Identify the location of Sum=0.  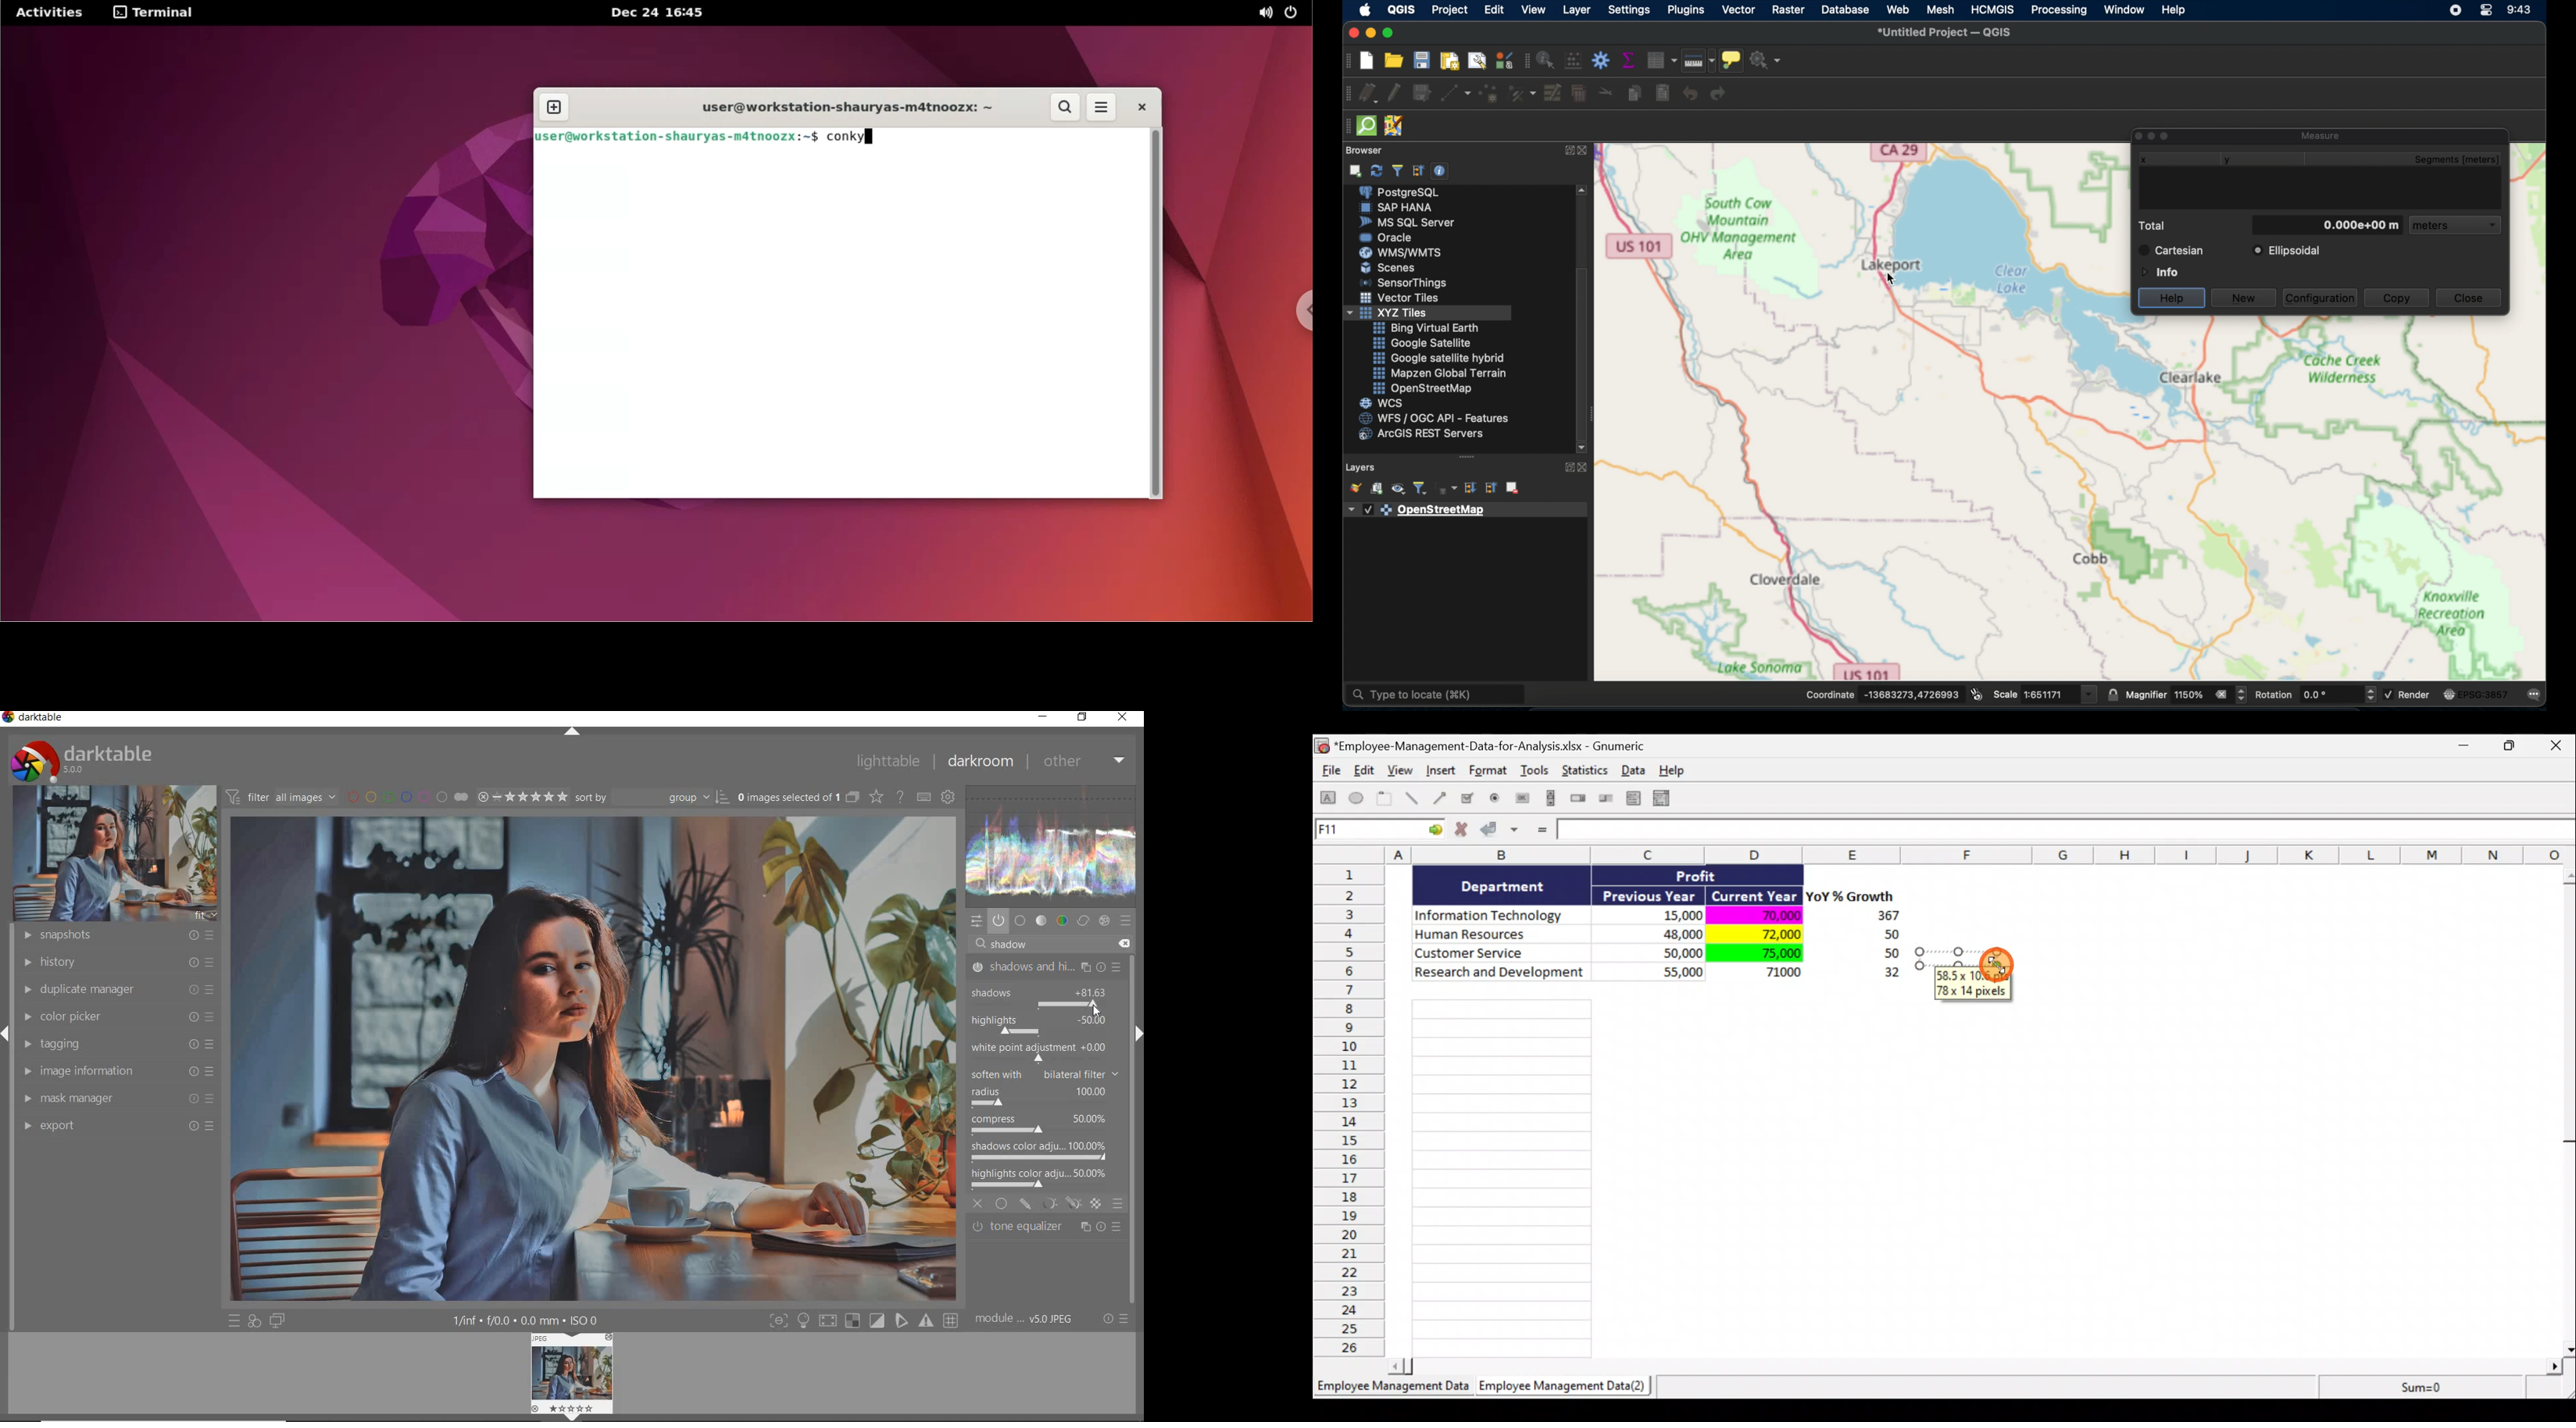
(2419, 1387).